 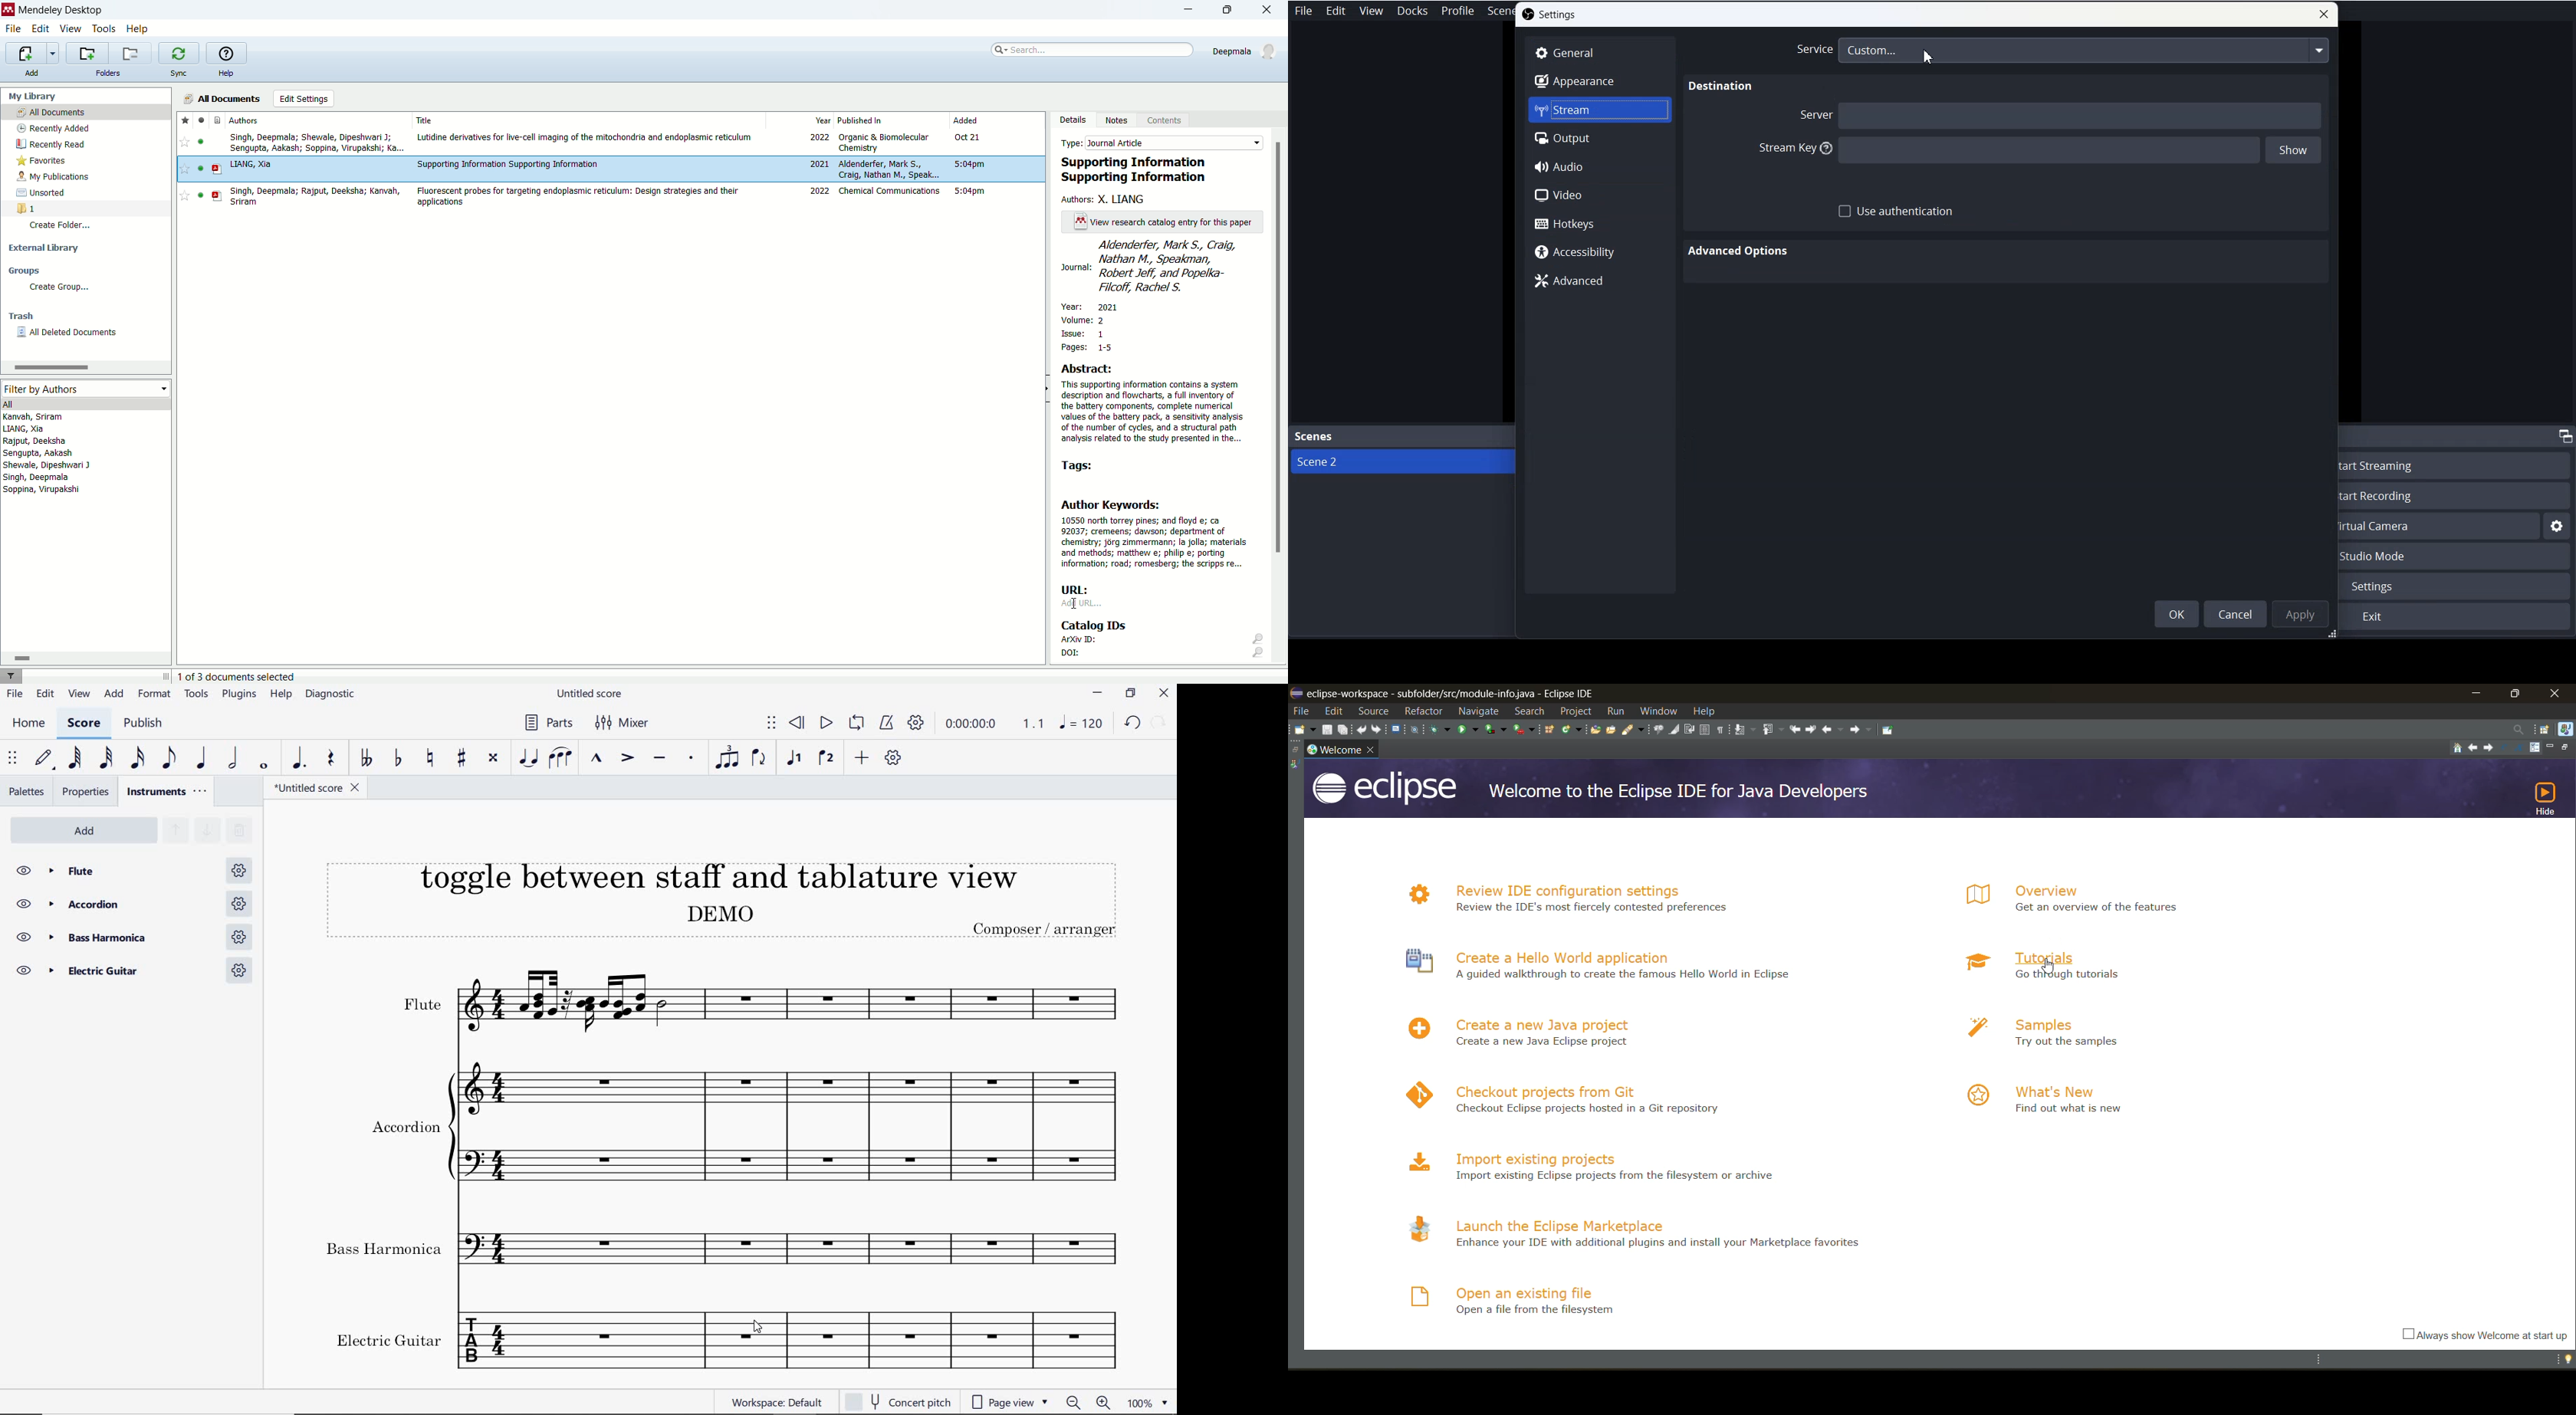 What do you see at coordinates (1280, 400) in the screenshot?
I see `vertical scroll bar` at bounding box center [1280, 400].